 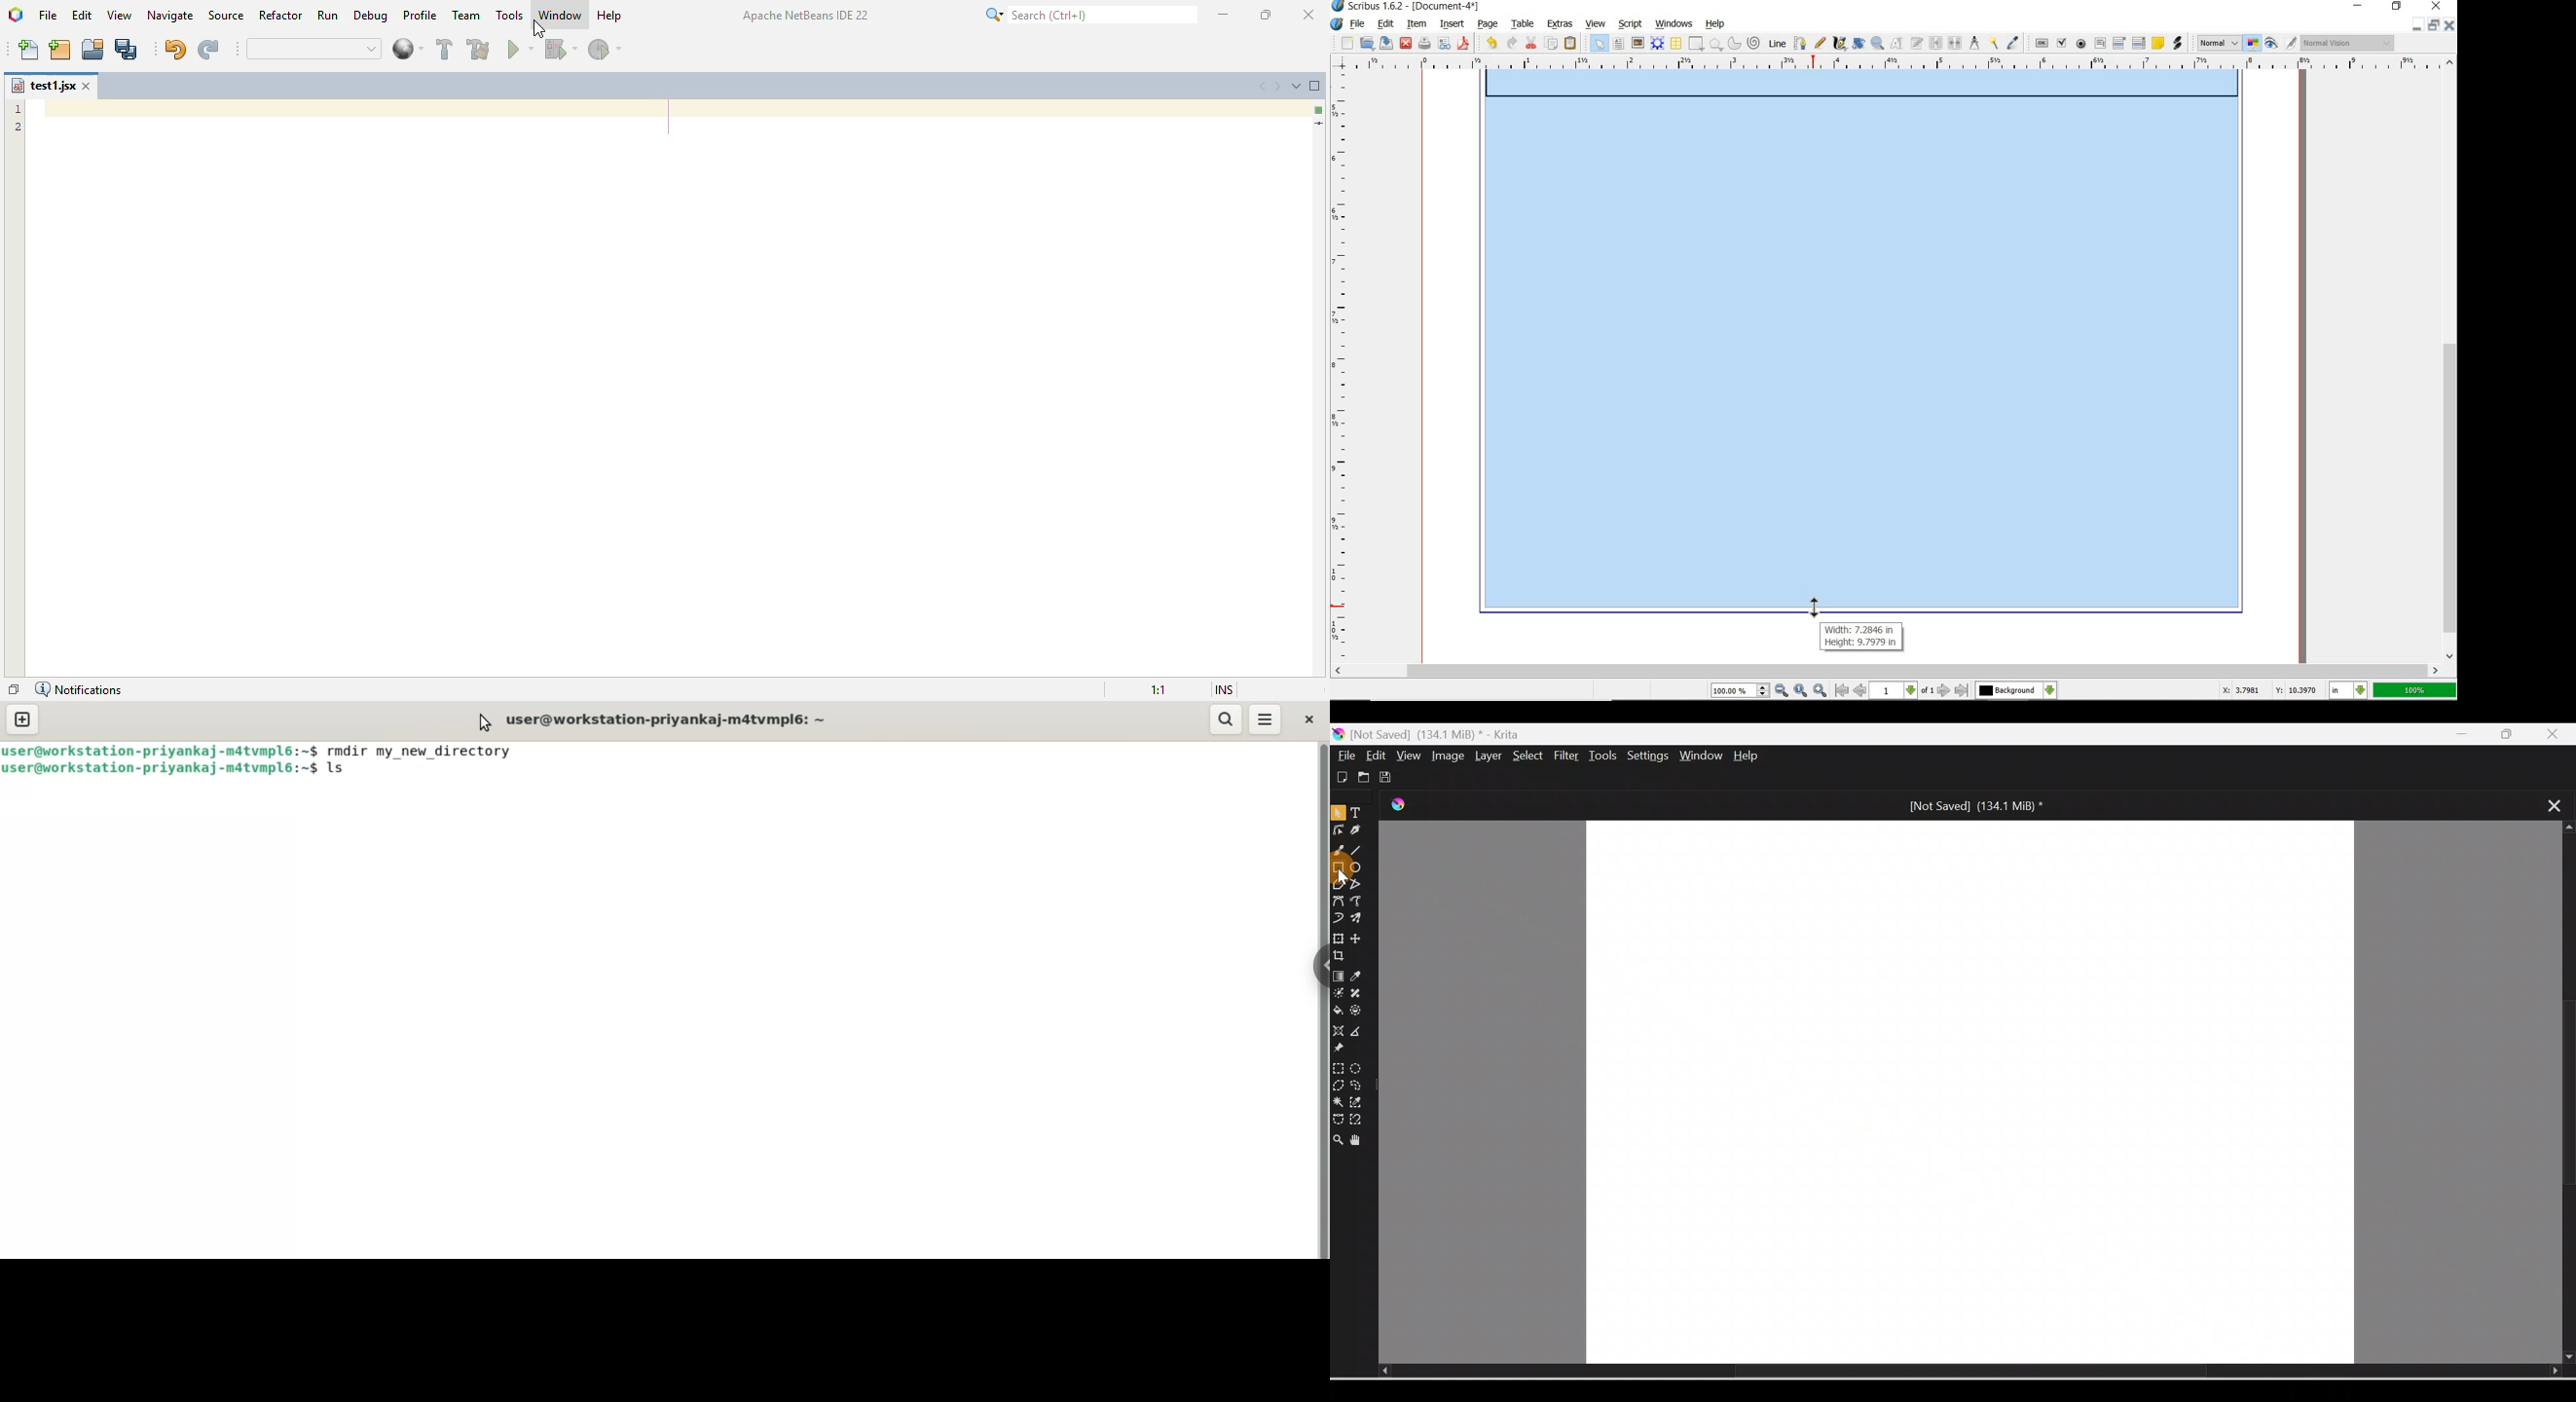 I want to click on preflight verifier, so click(x=1445, y=44).